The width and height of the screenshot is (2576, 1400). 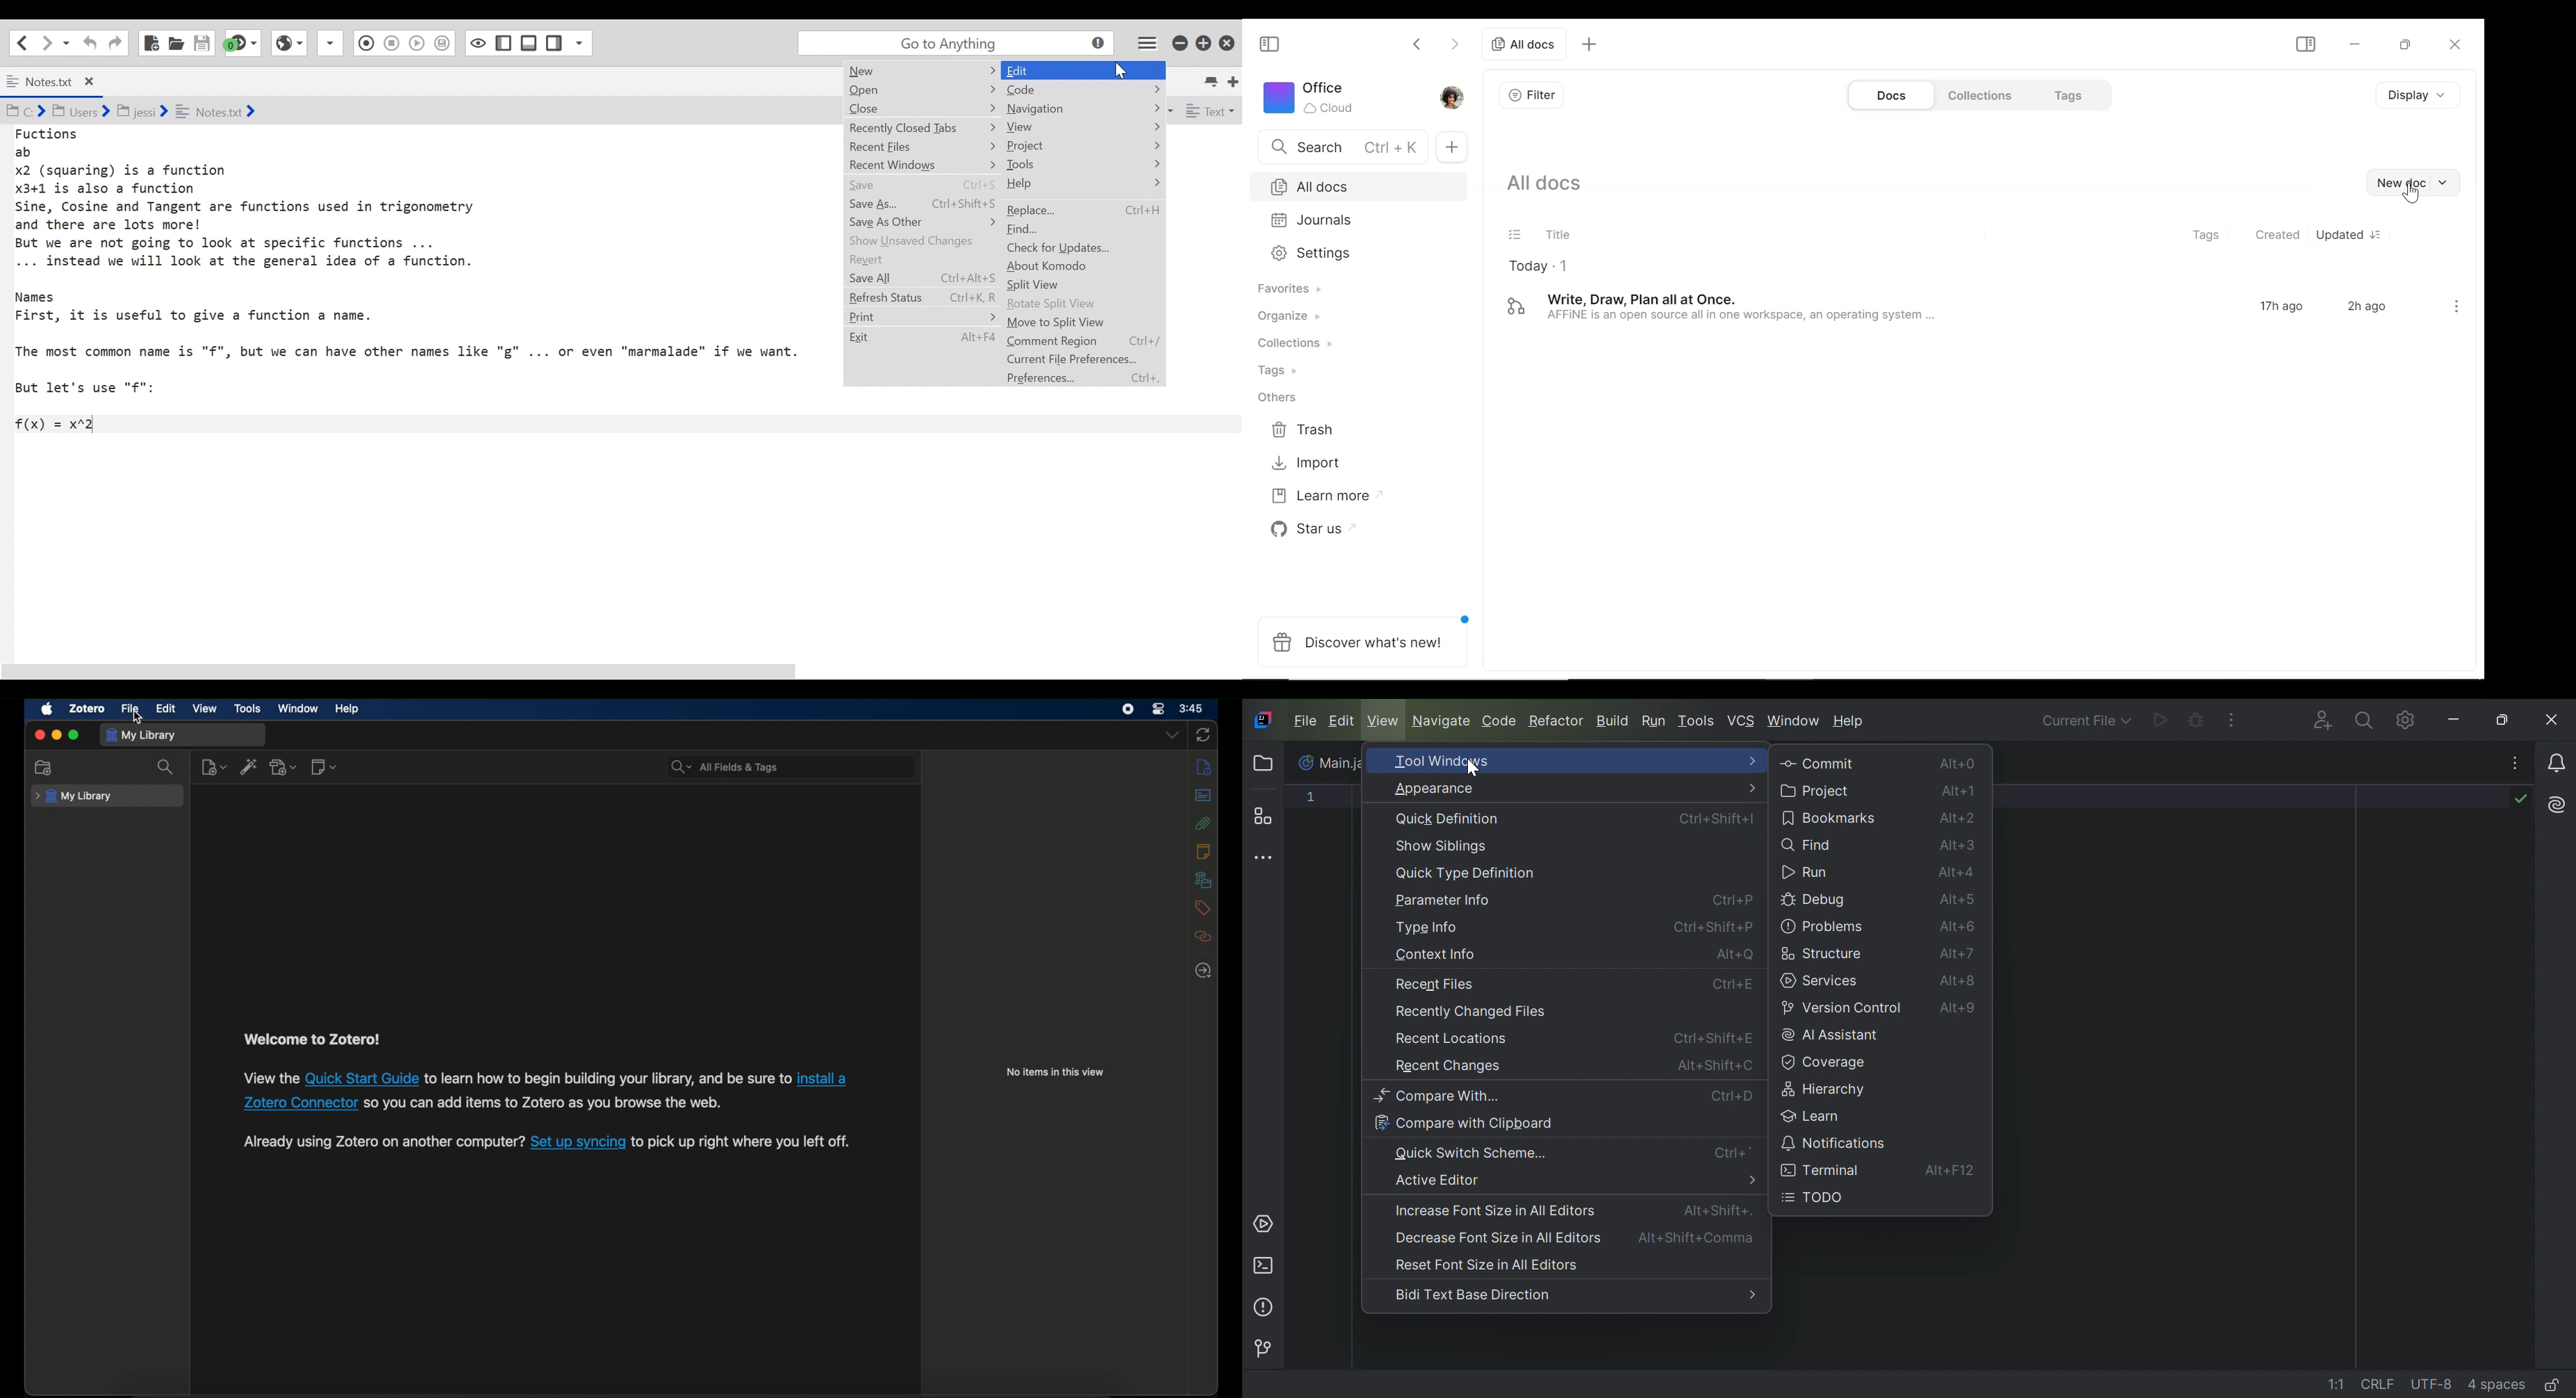 What do you see at coordinates (2070, 95) in the screenshot?
I see `Tags` at bounding box center [2070, 95].